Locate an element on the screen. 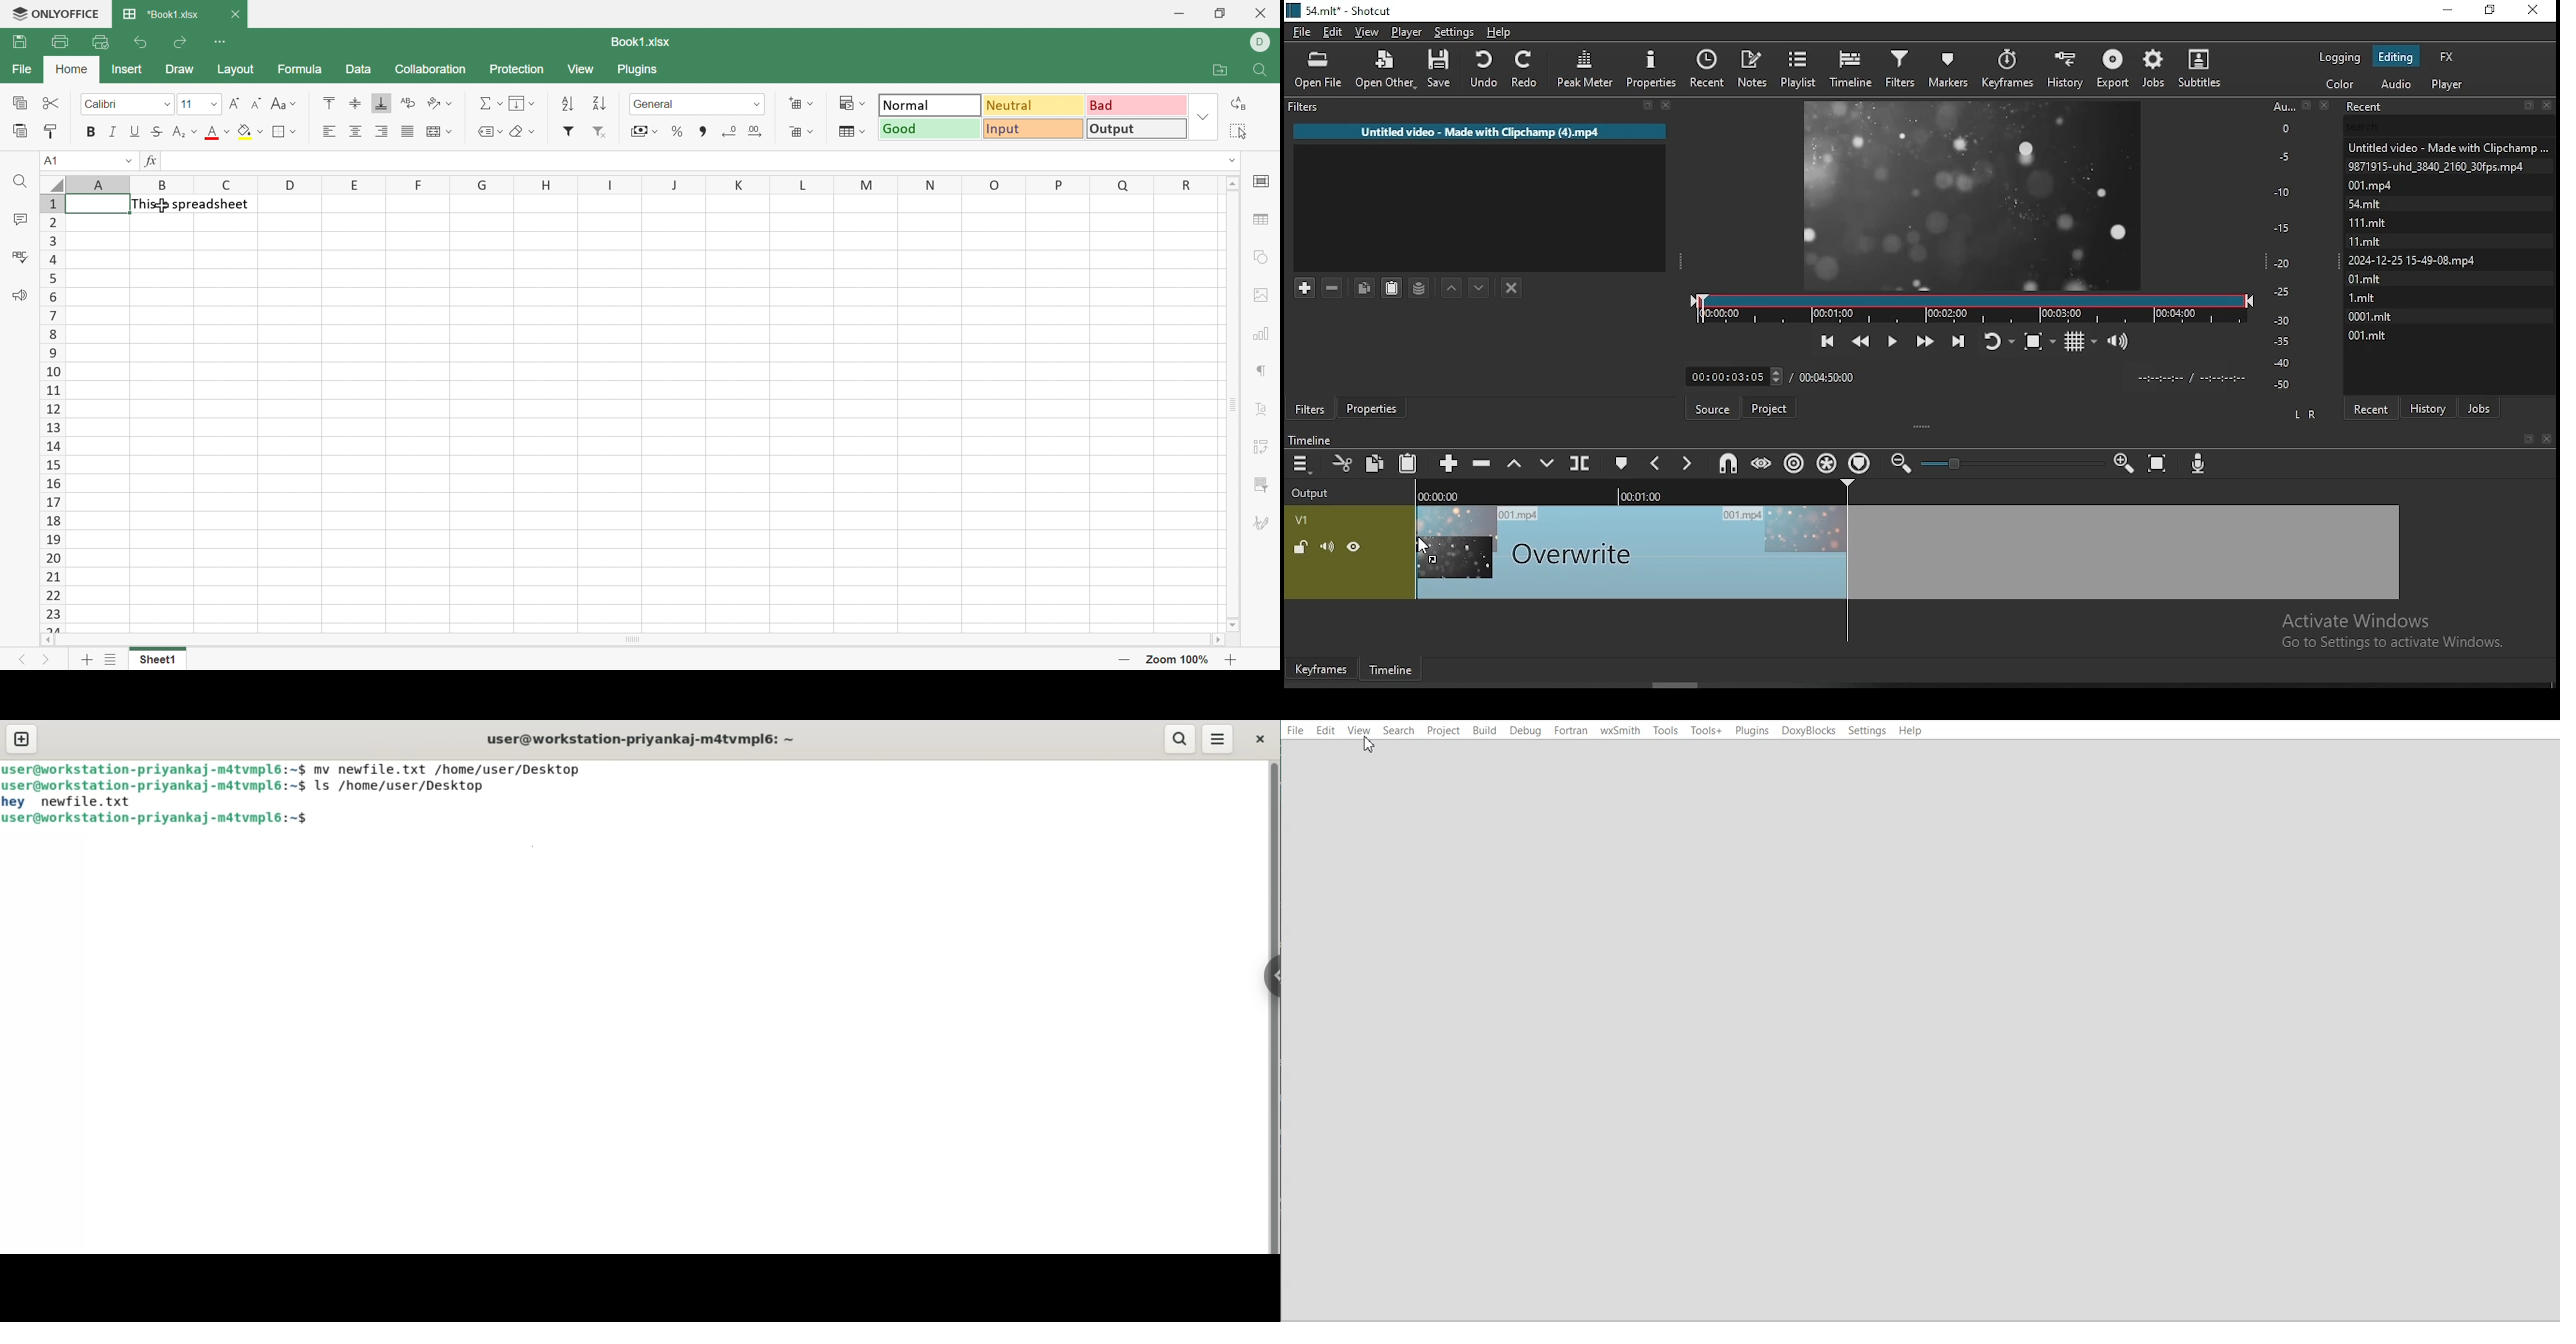  toggle zoom is located at coordinates (2039, 343).